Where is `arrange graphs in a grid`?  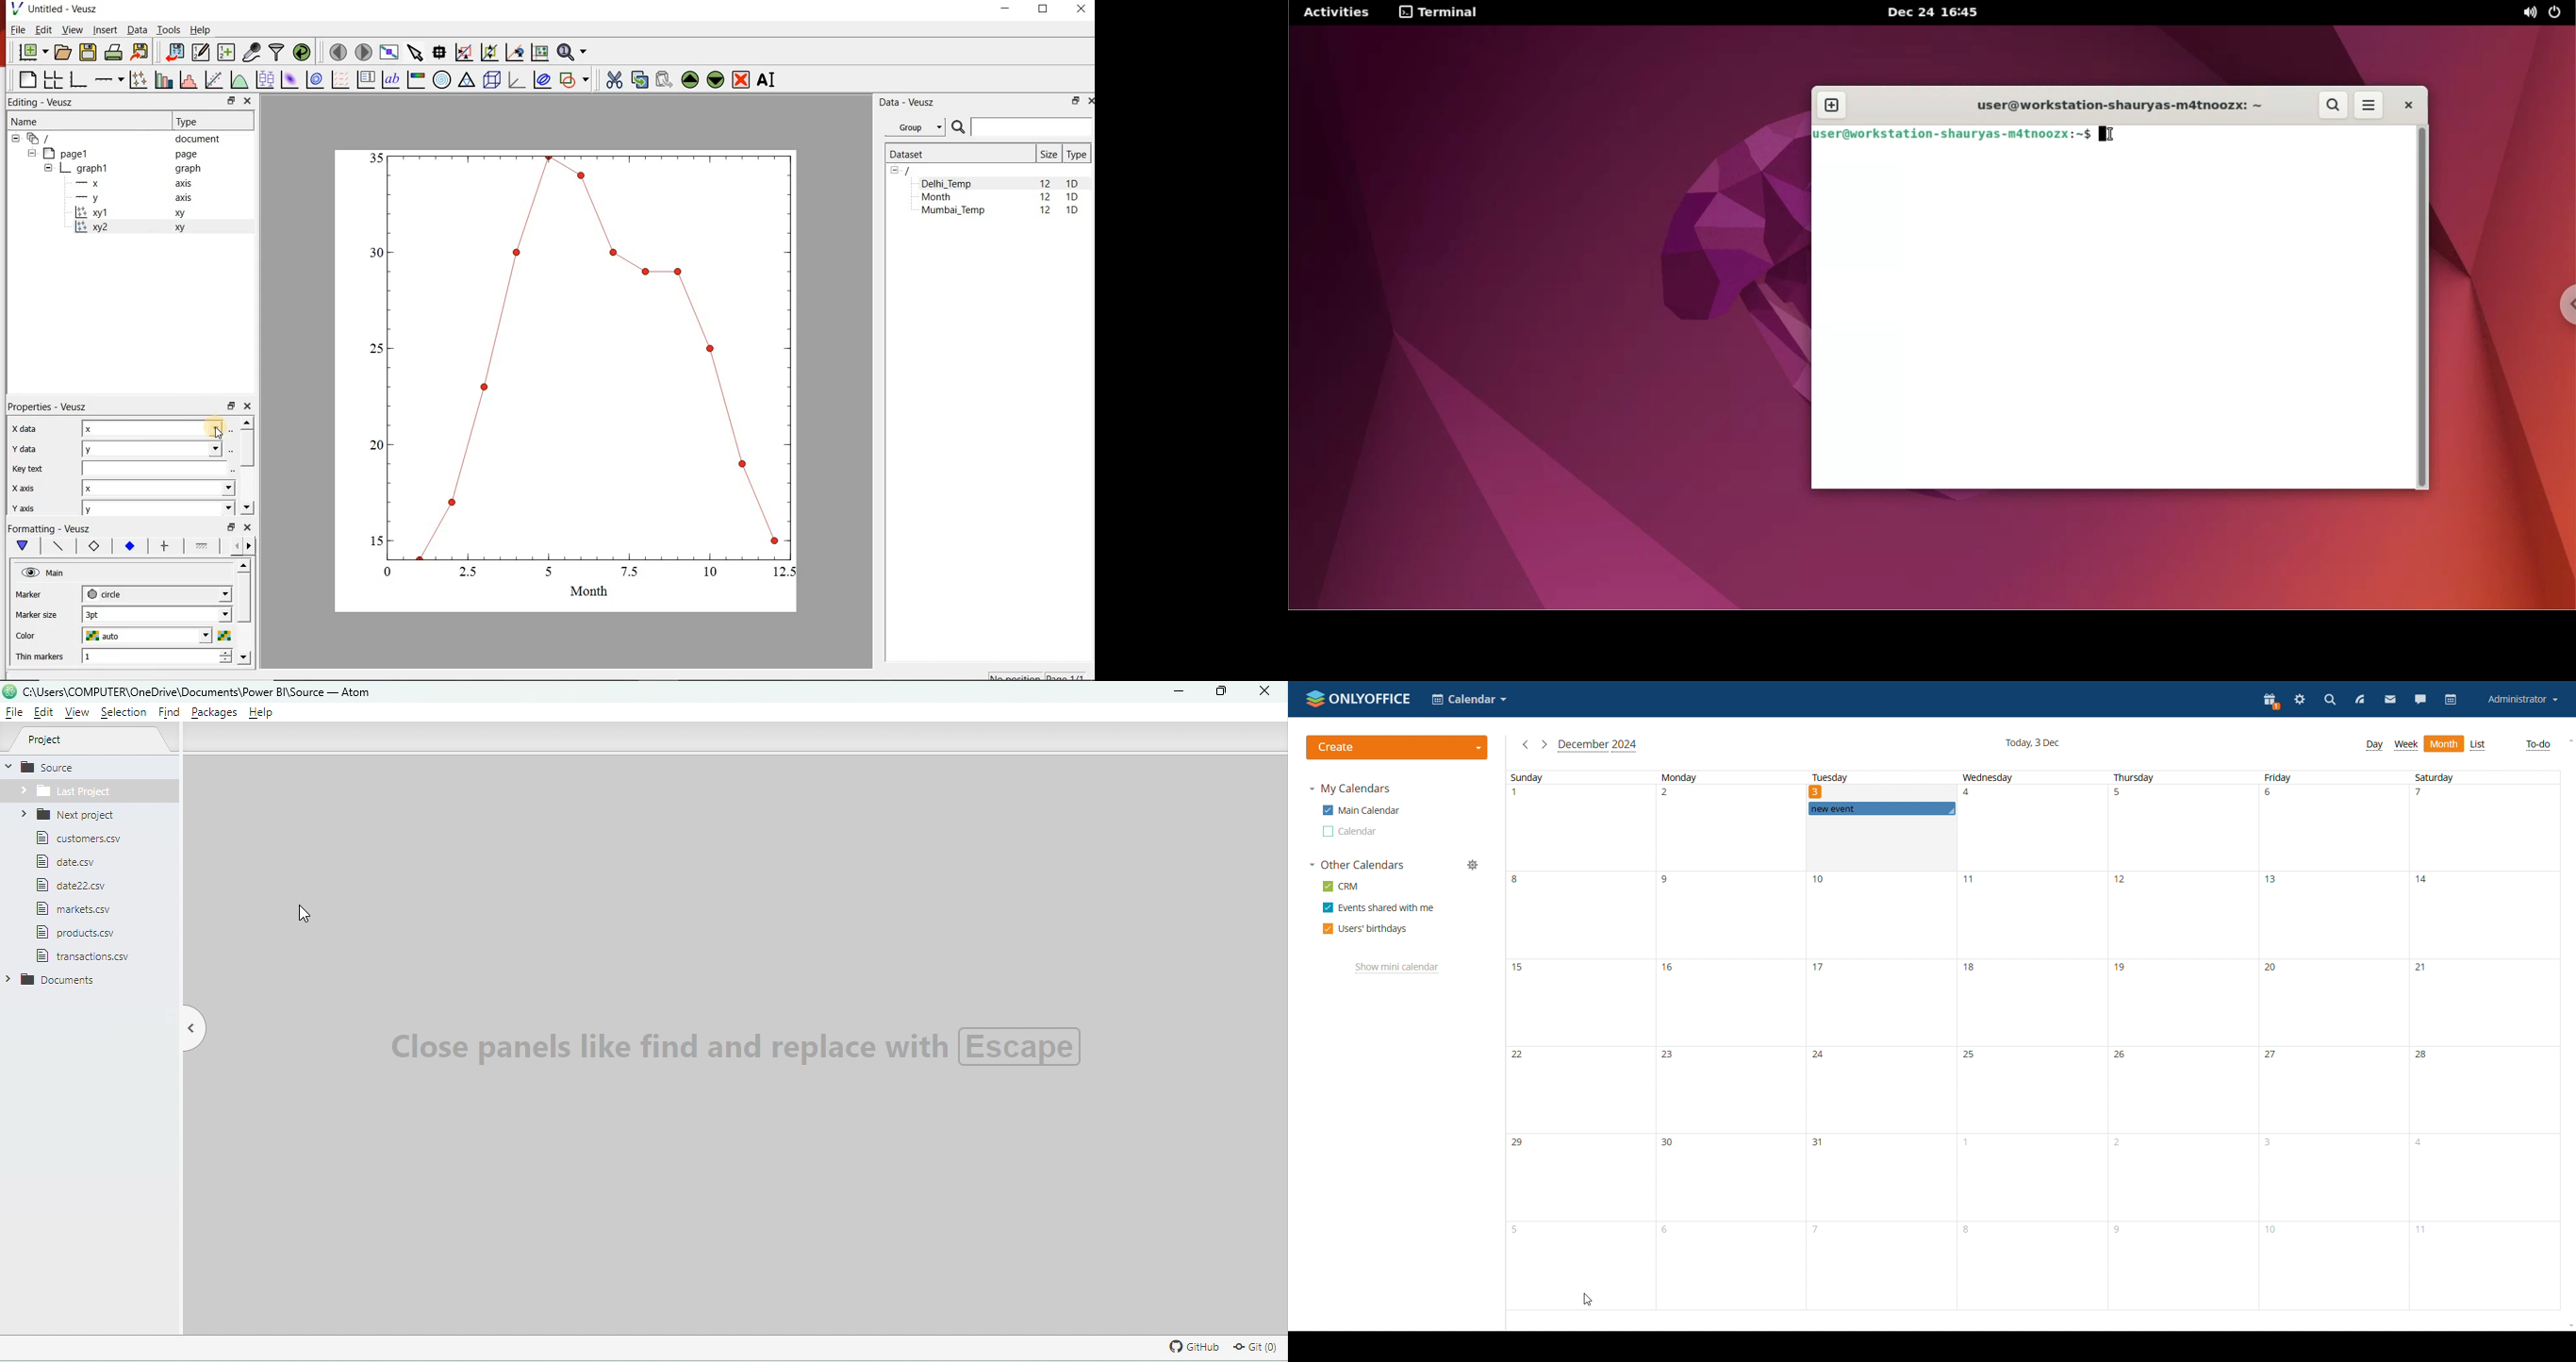 arrange graphs in a grid is located at coordinates (52, 80).